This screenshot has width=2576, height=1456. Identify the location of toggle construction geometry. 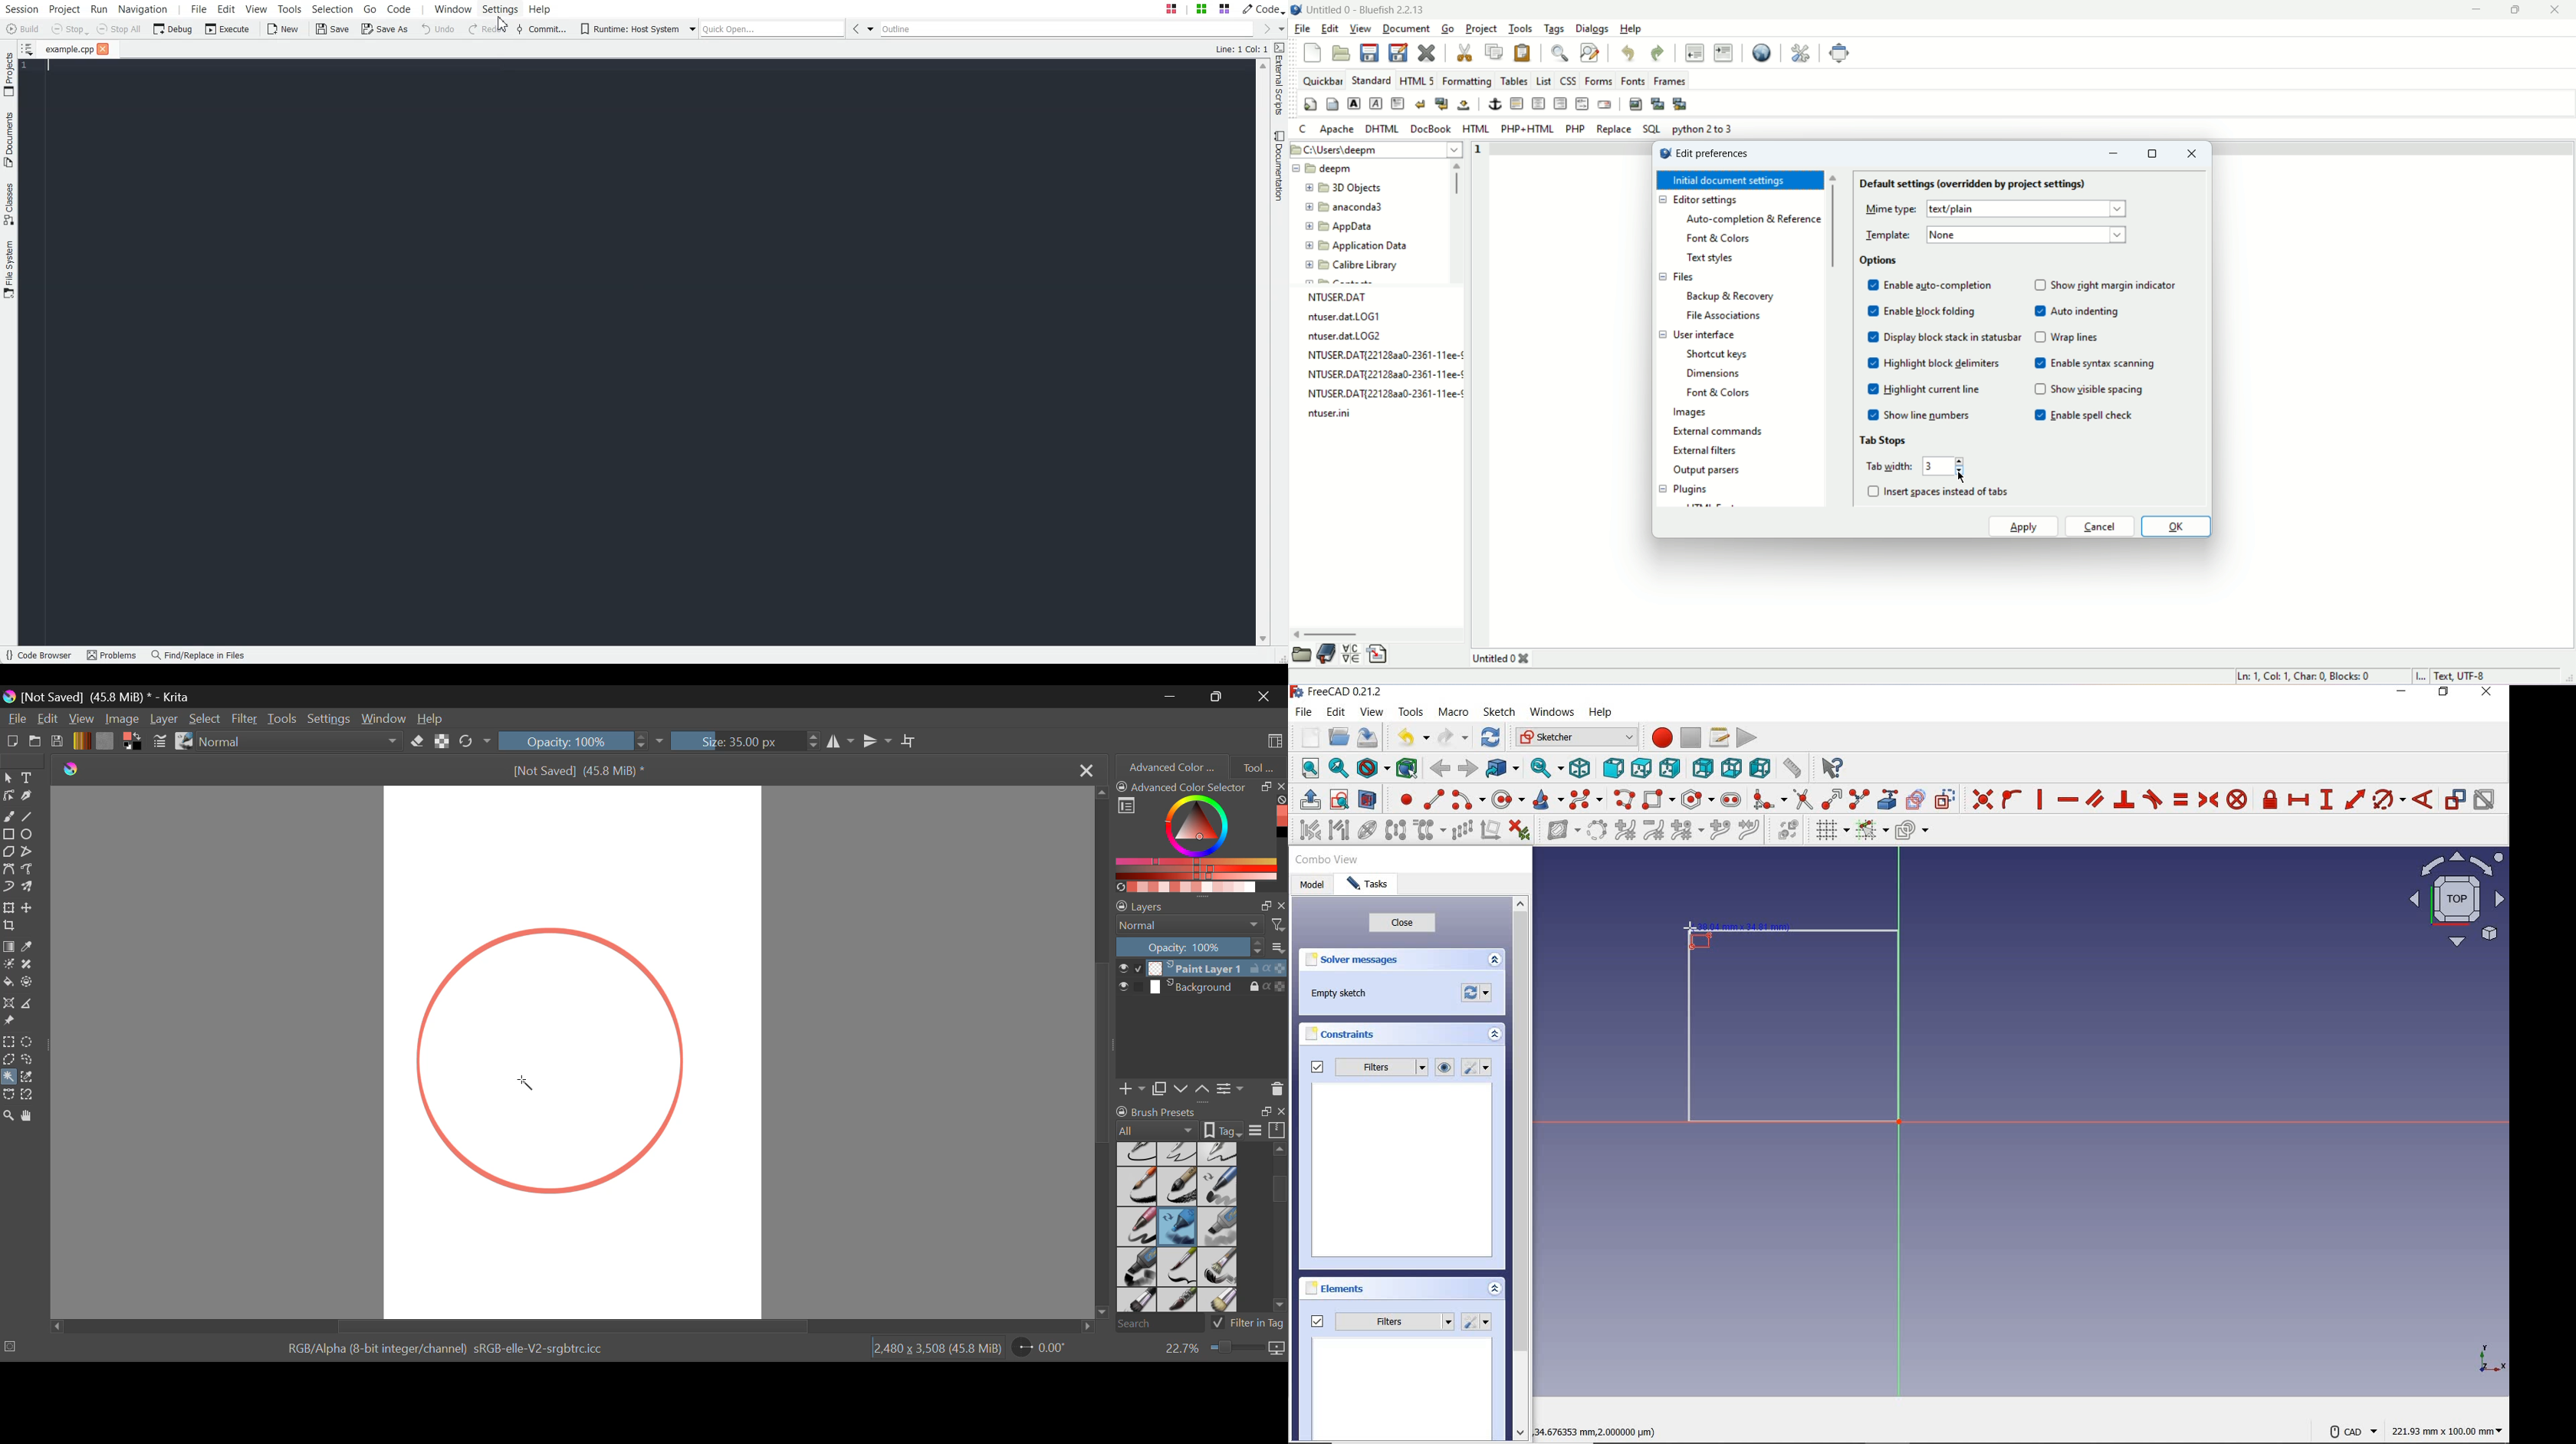
(1946, 799).